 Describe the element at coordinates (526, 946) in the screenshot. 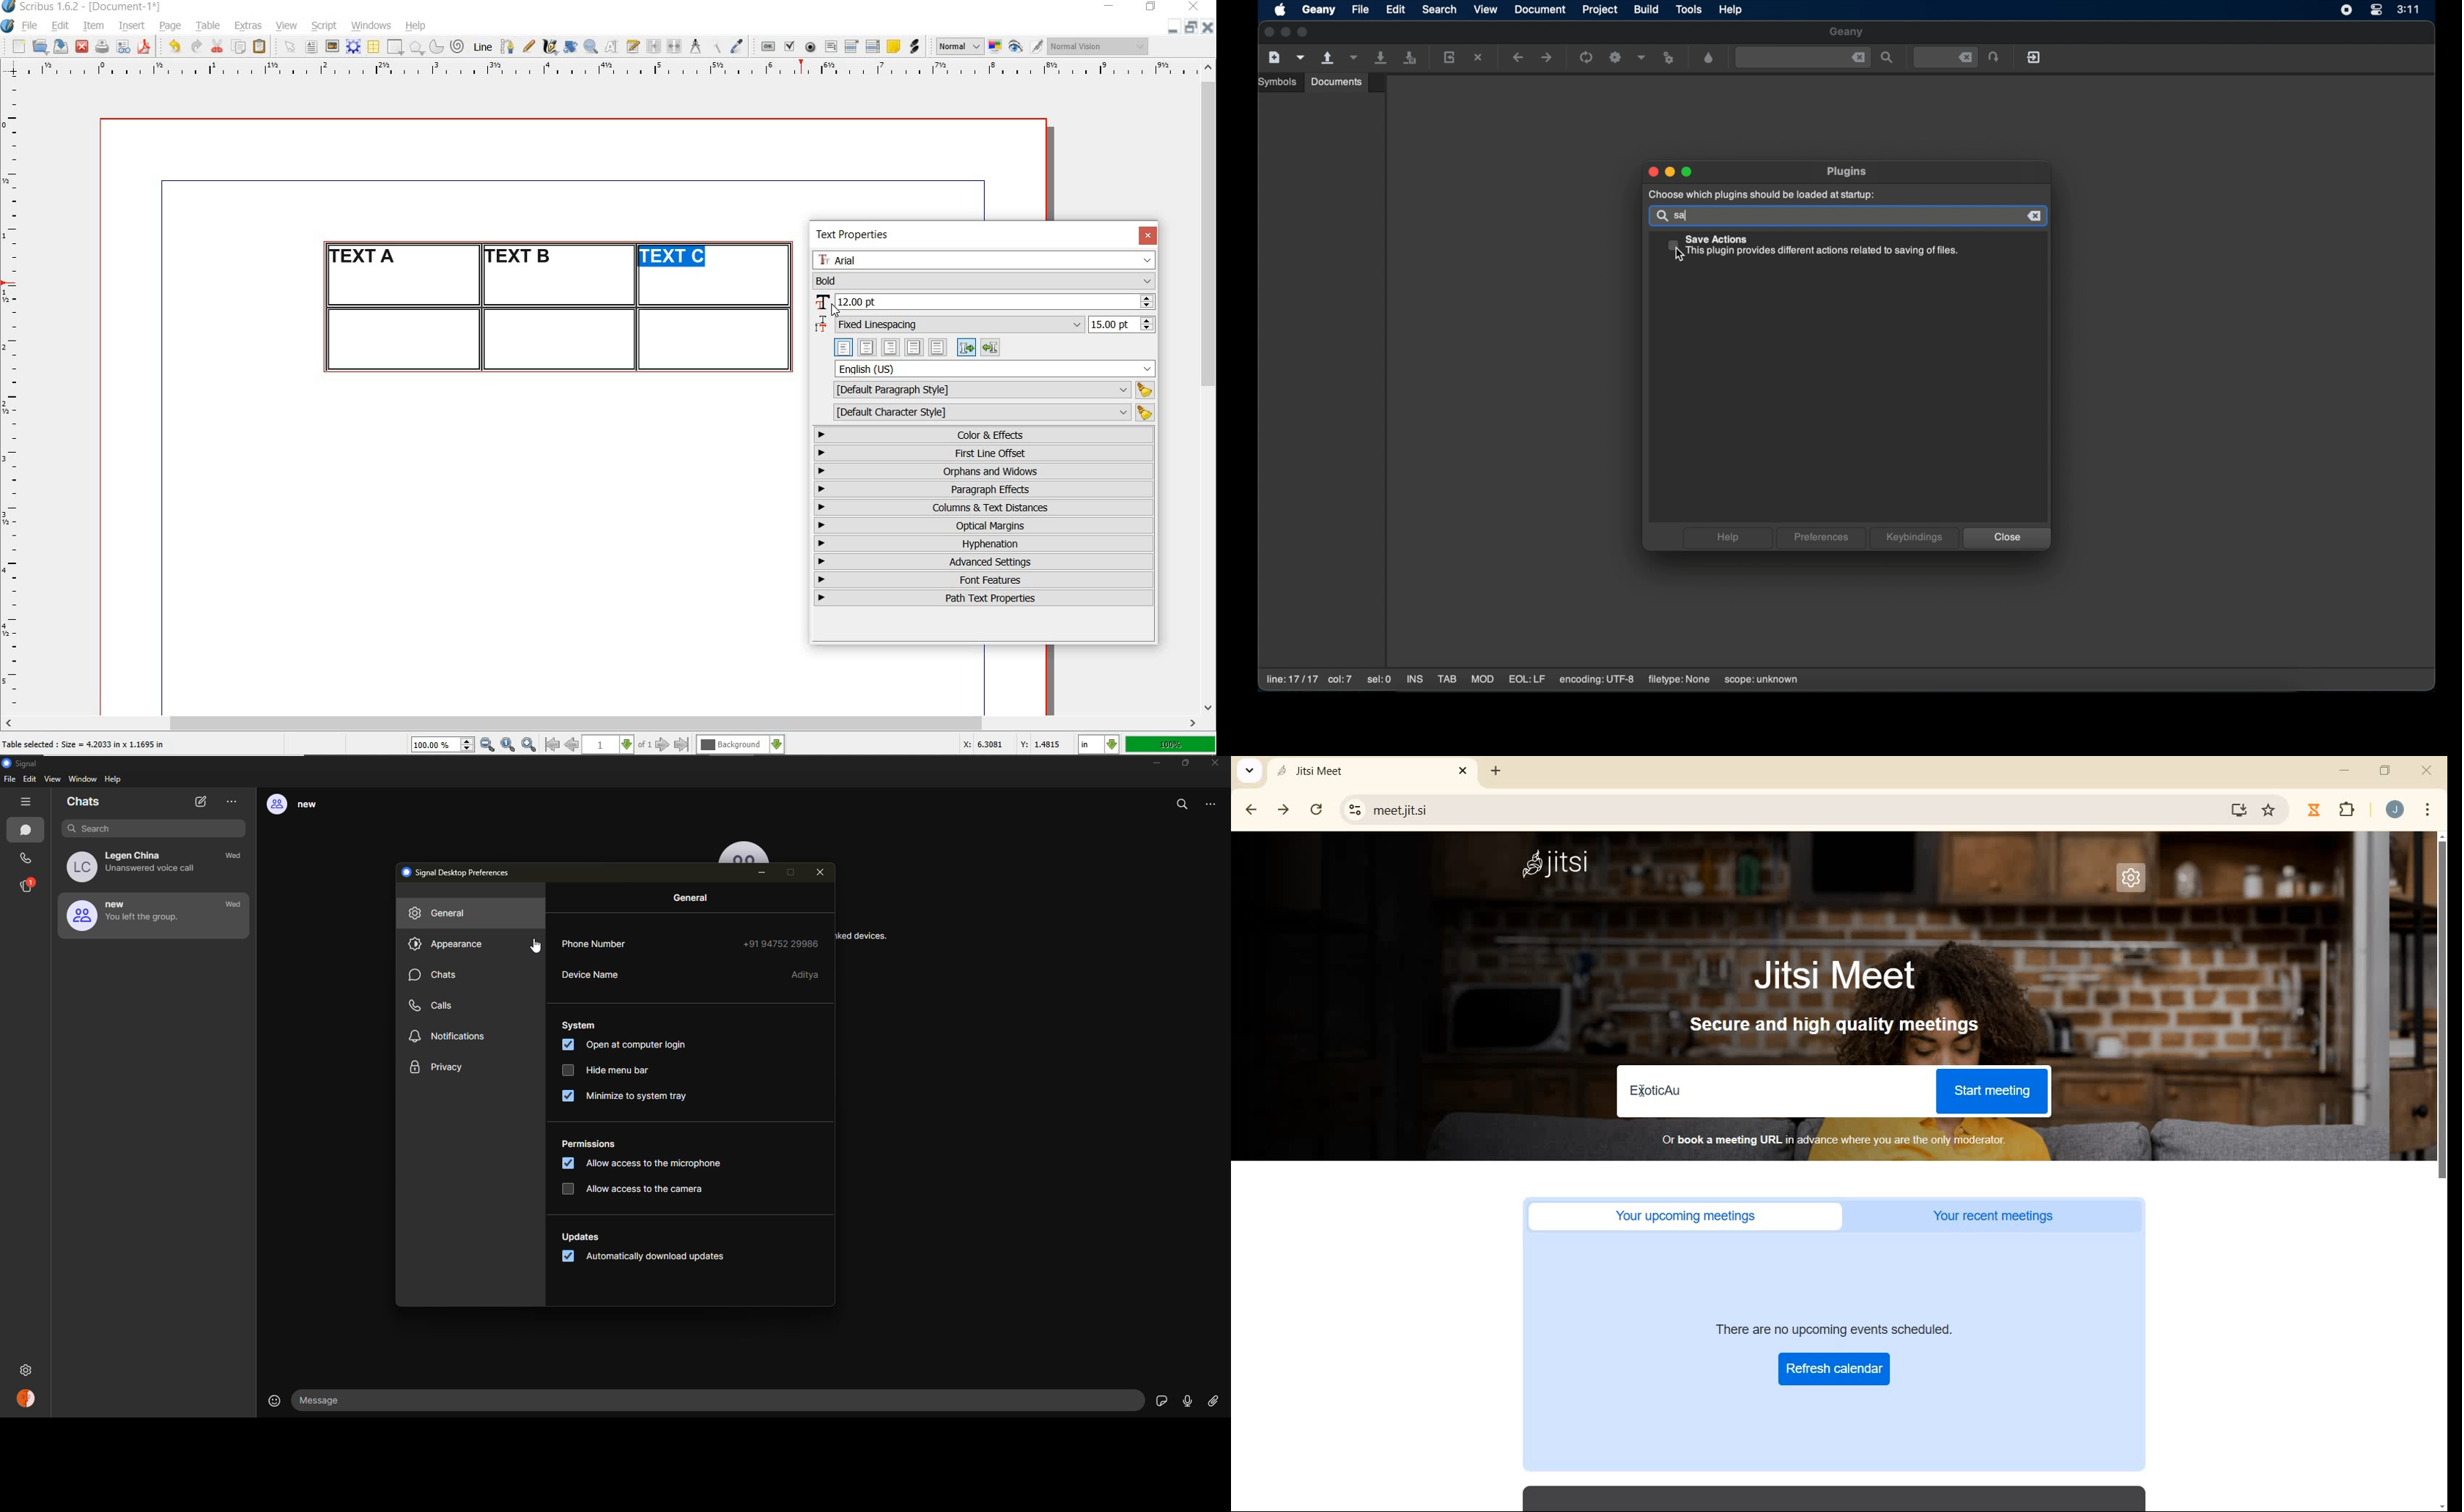

I see `pointer cursor` at that location.